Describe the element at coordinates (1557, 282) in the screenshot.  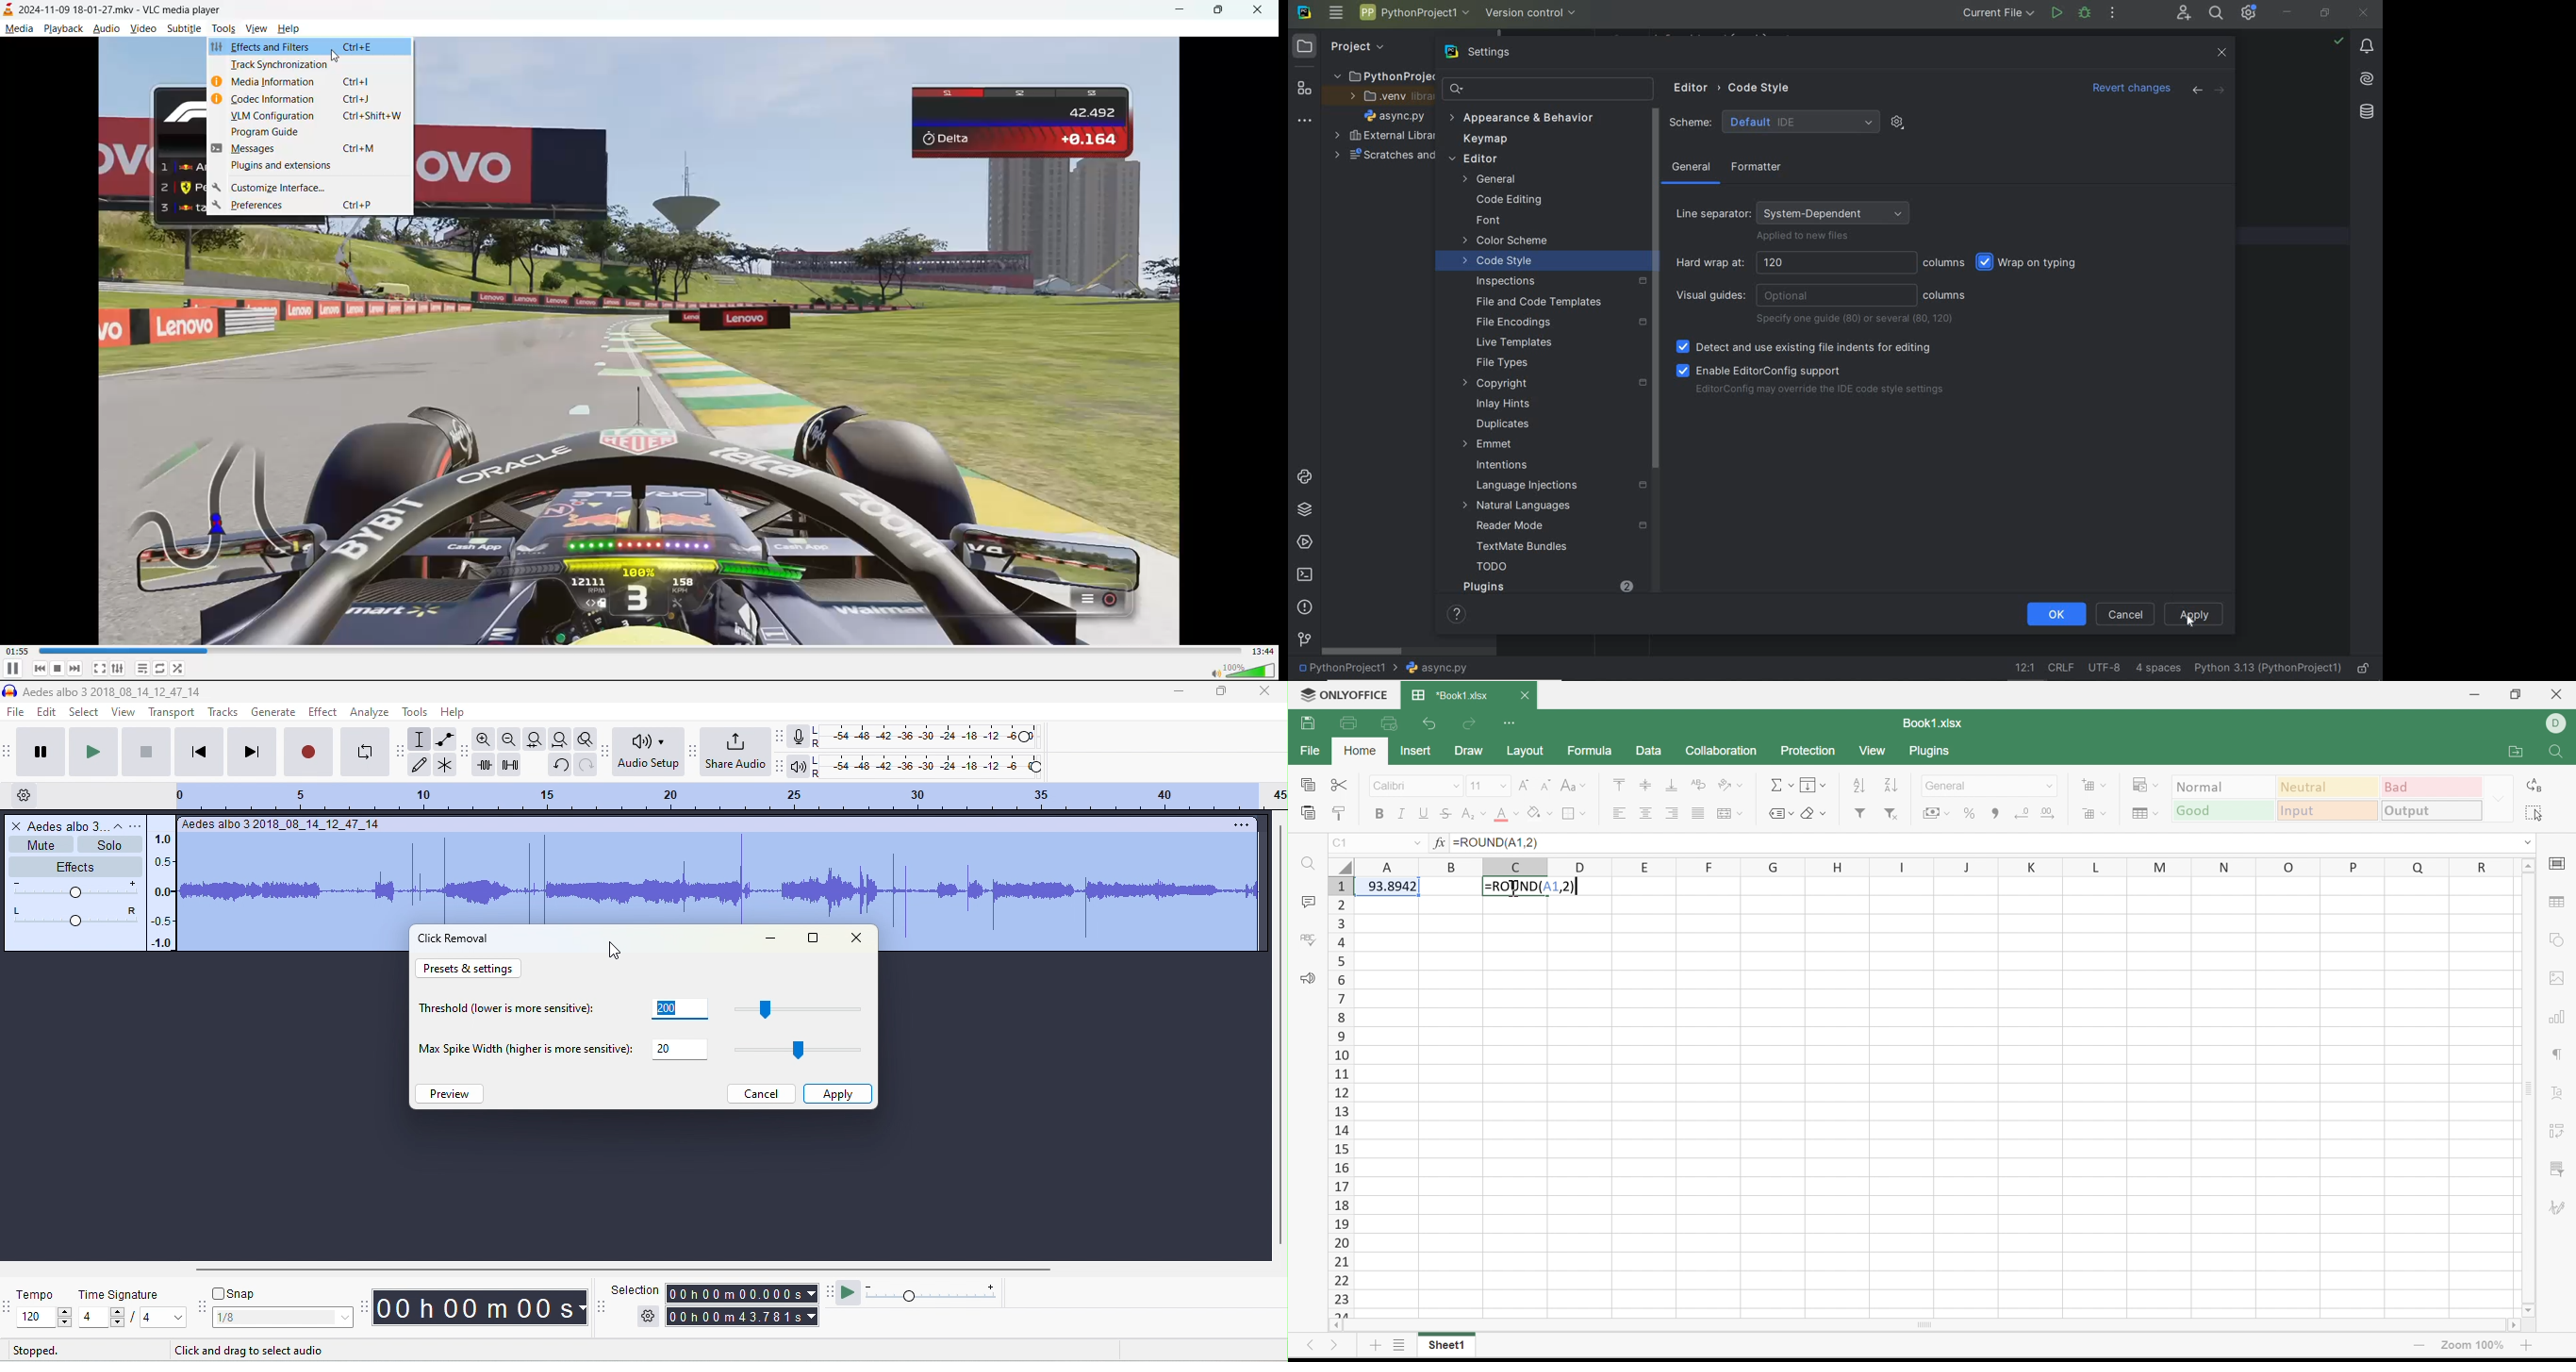
I see `inspections` at that location.